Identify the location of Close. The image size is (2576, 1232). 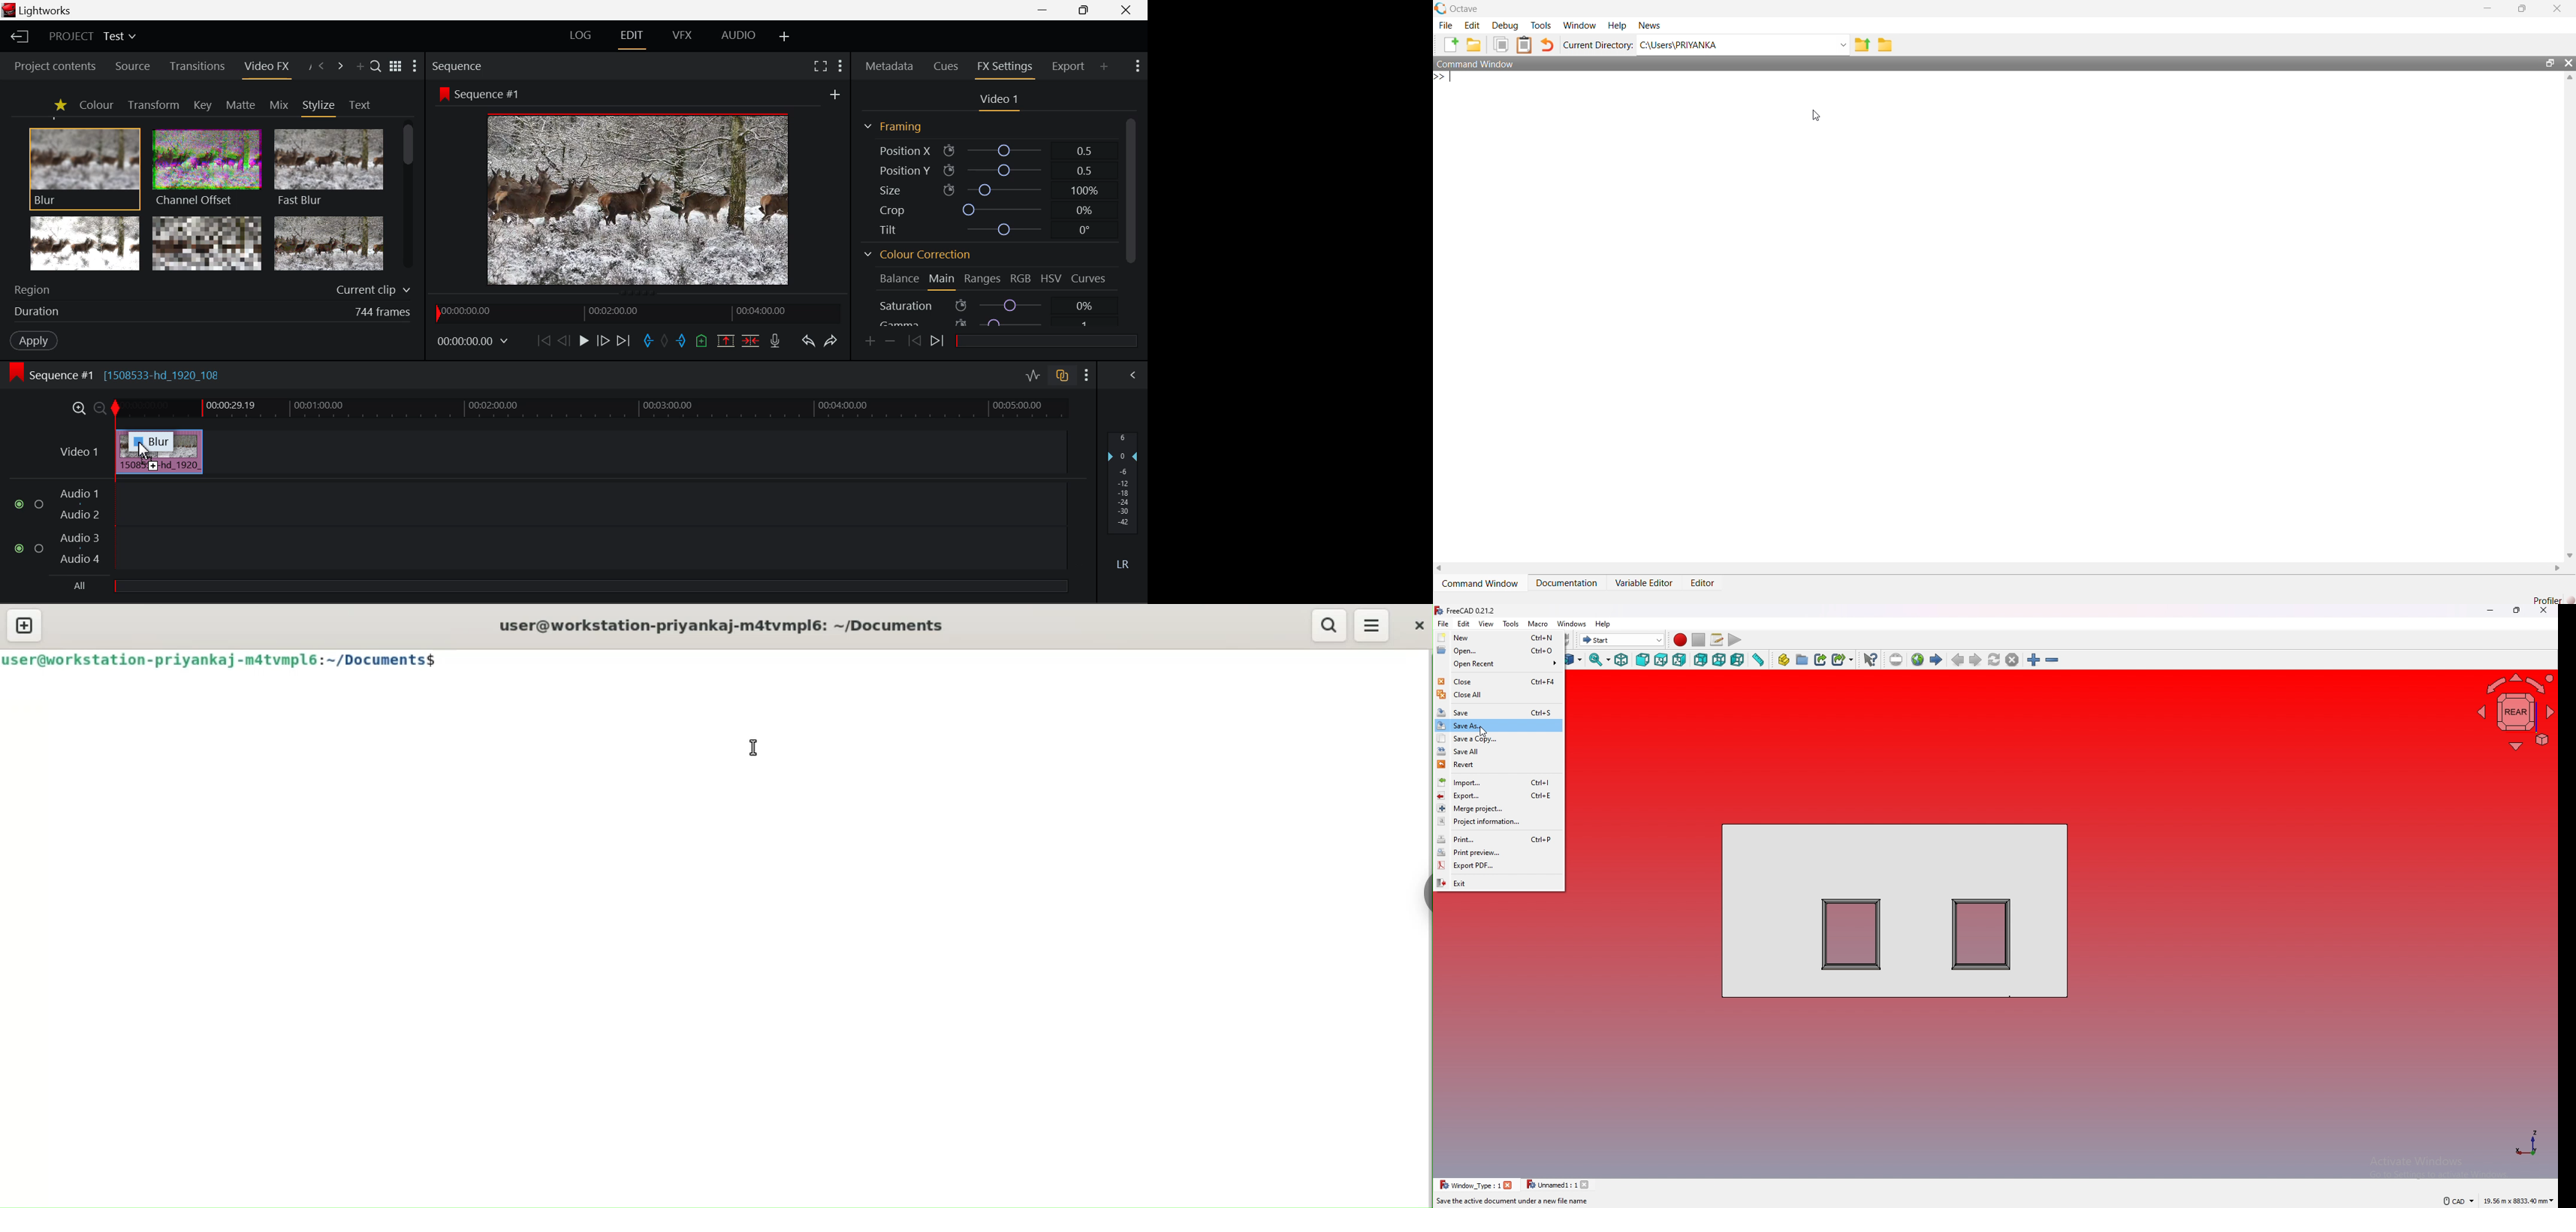
(2569, 64).